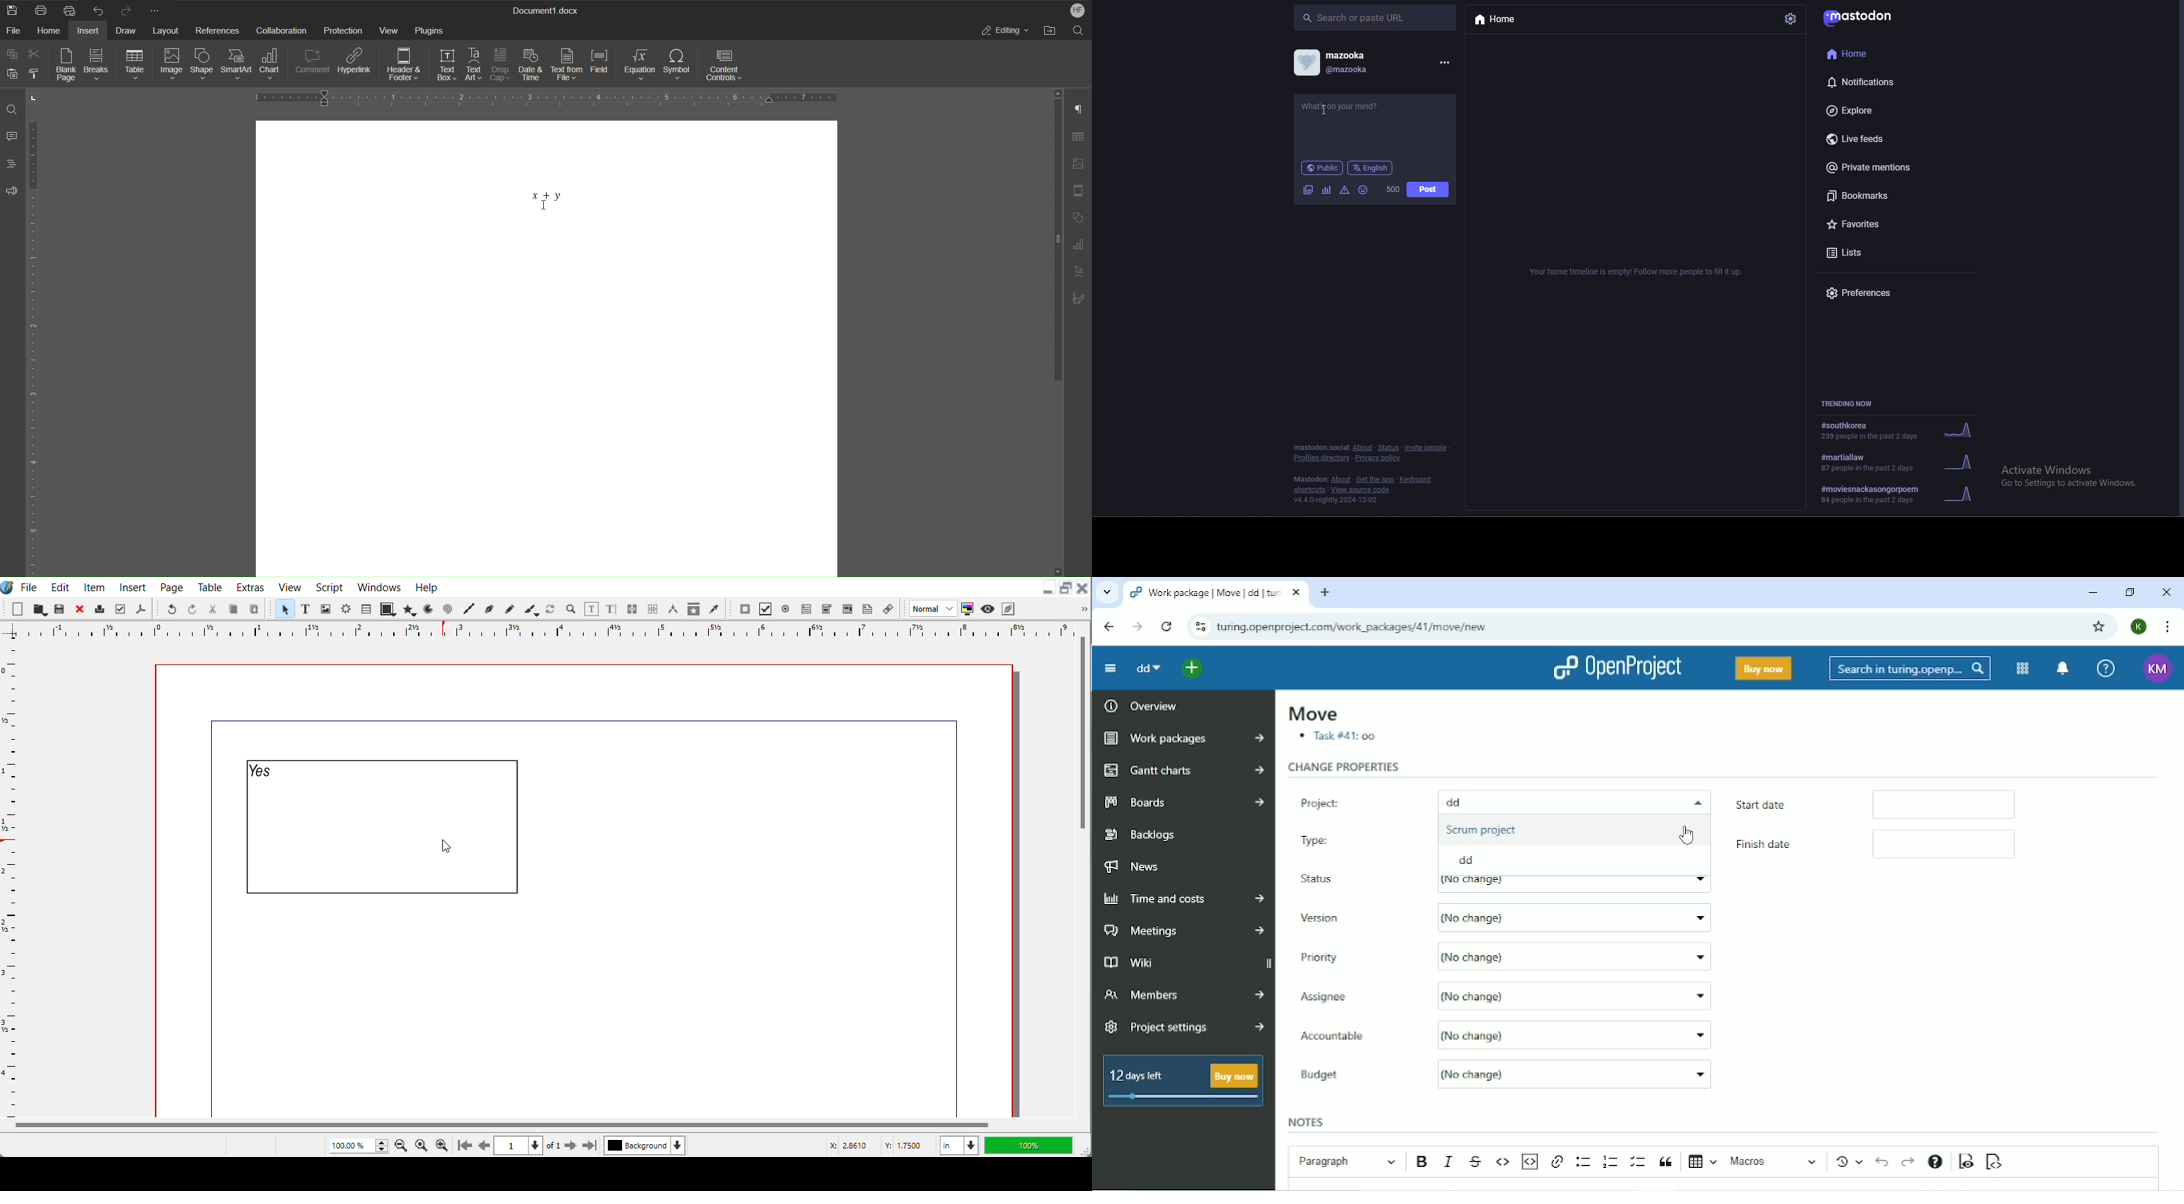  I want to click on Vertical Scale, so click(10, 876).